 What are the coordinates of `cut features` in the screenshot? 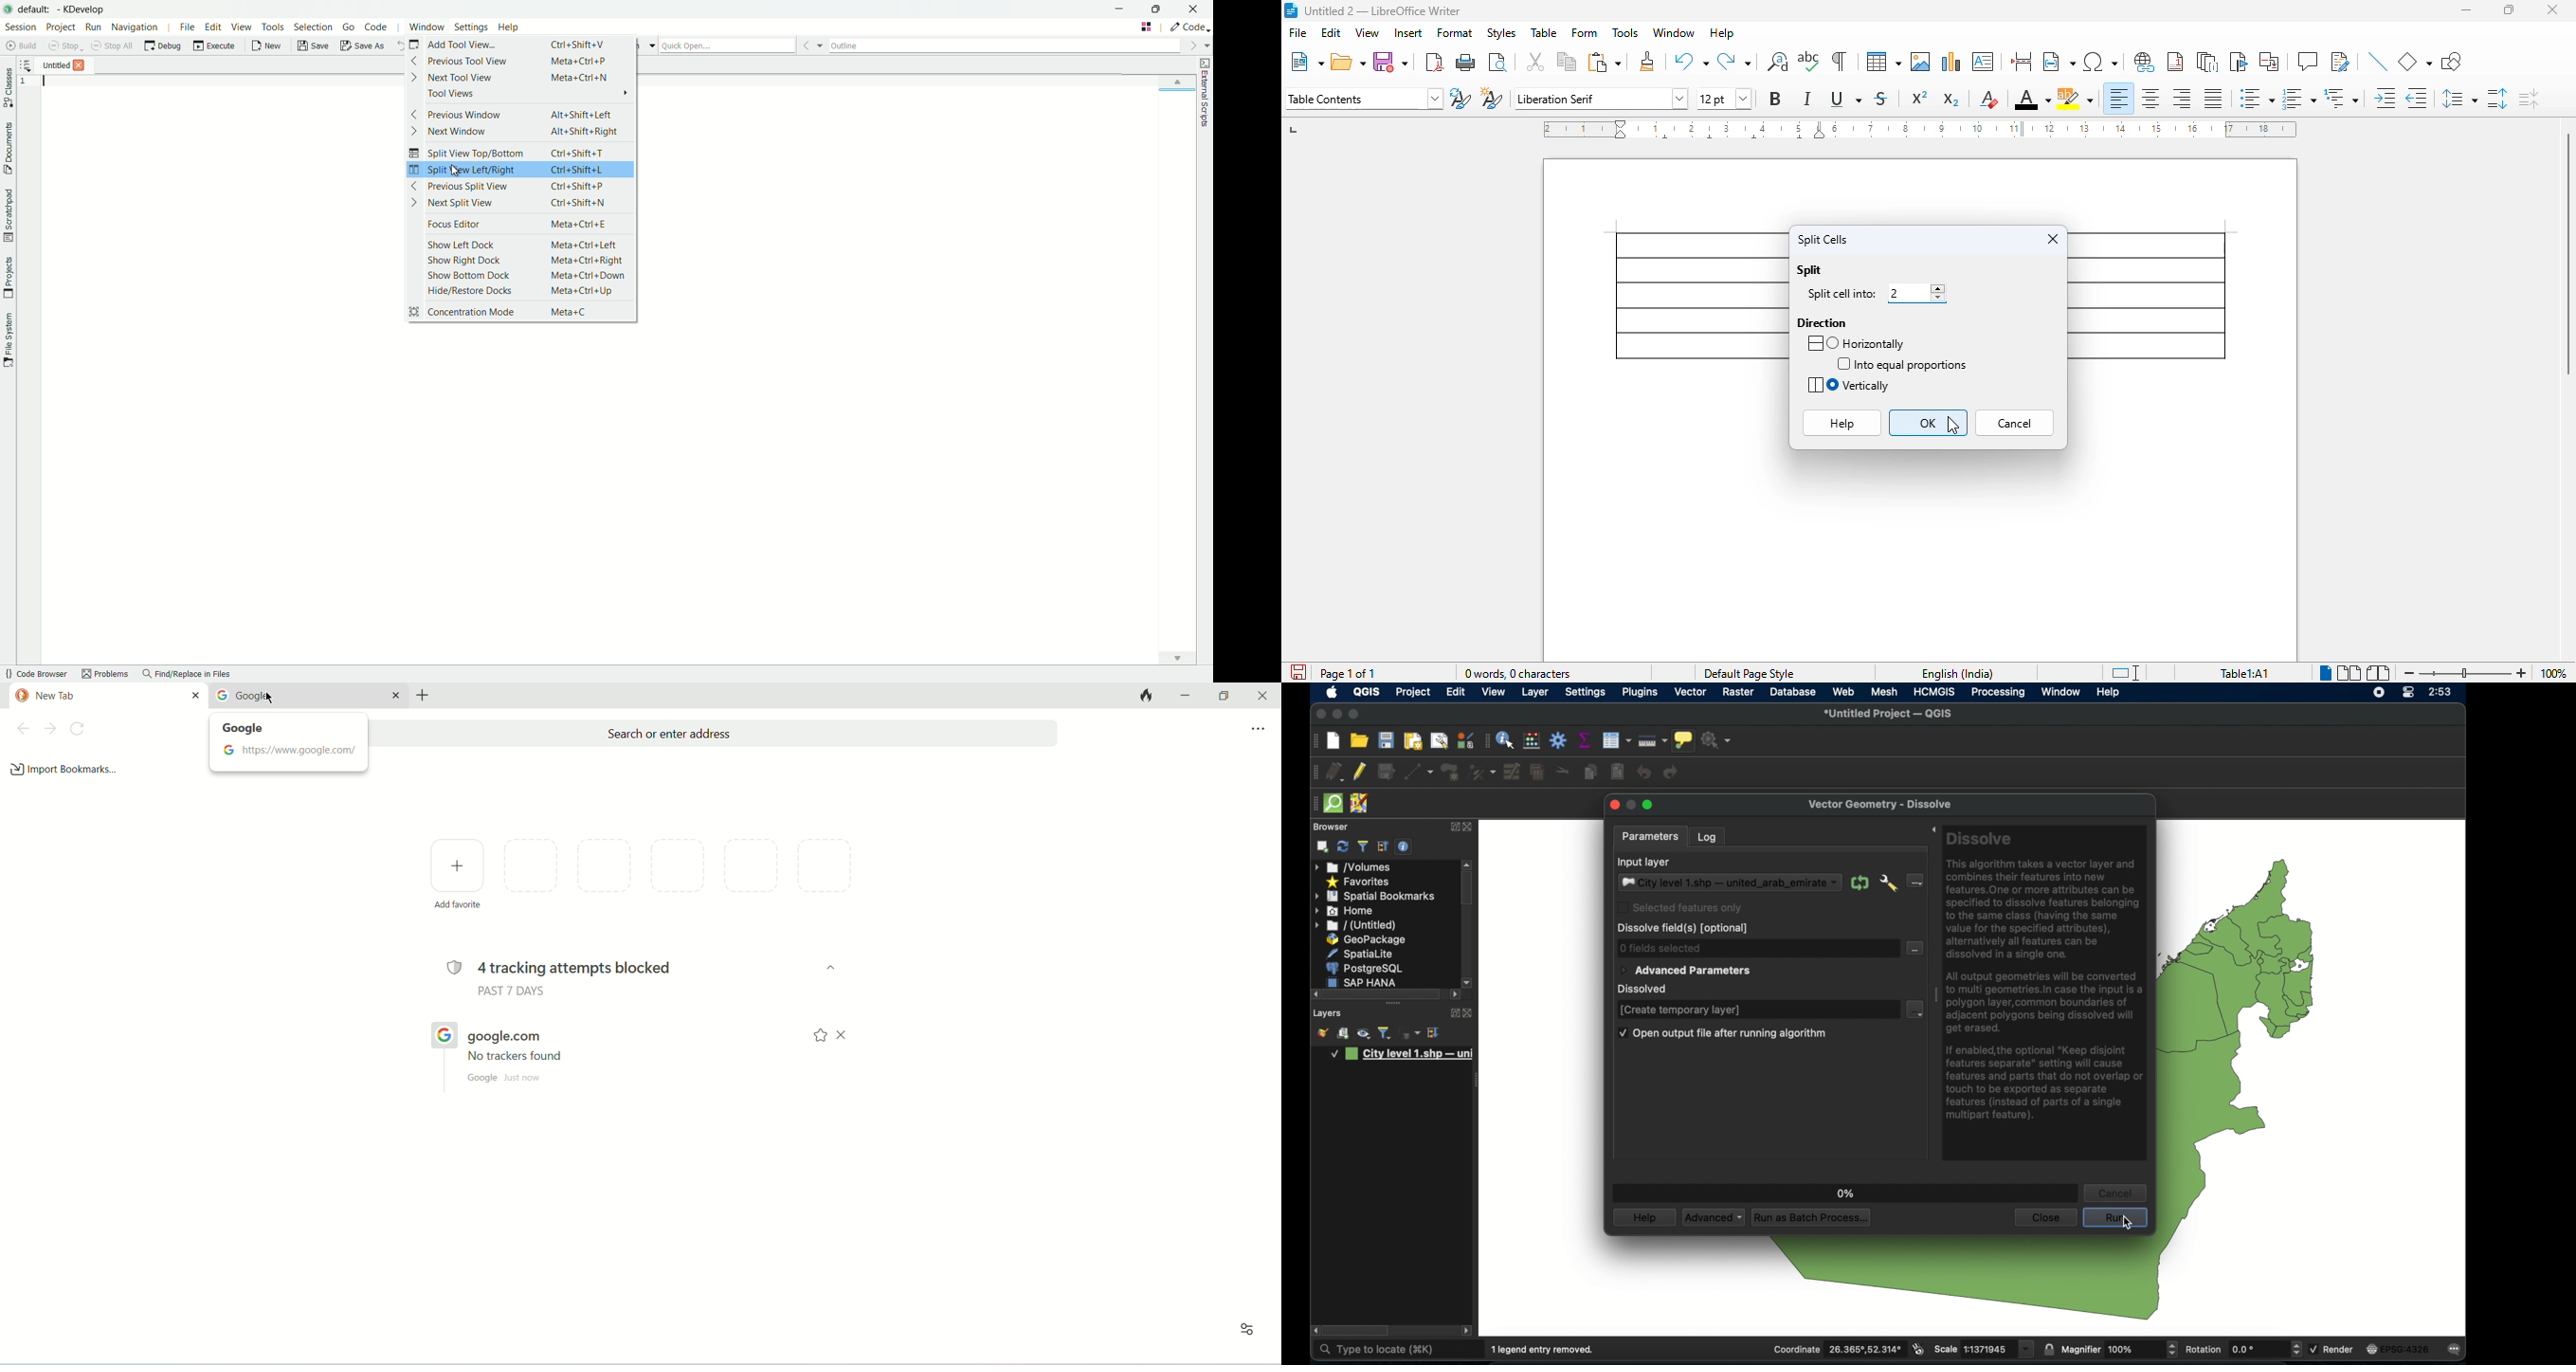 It's located at (1563, 771).